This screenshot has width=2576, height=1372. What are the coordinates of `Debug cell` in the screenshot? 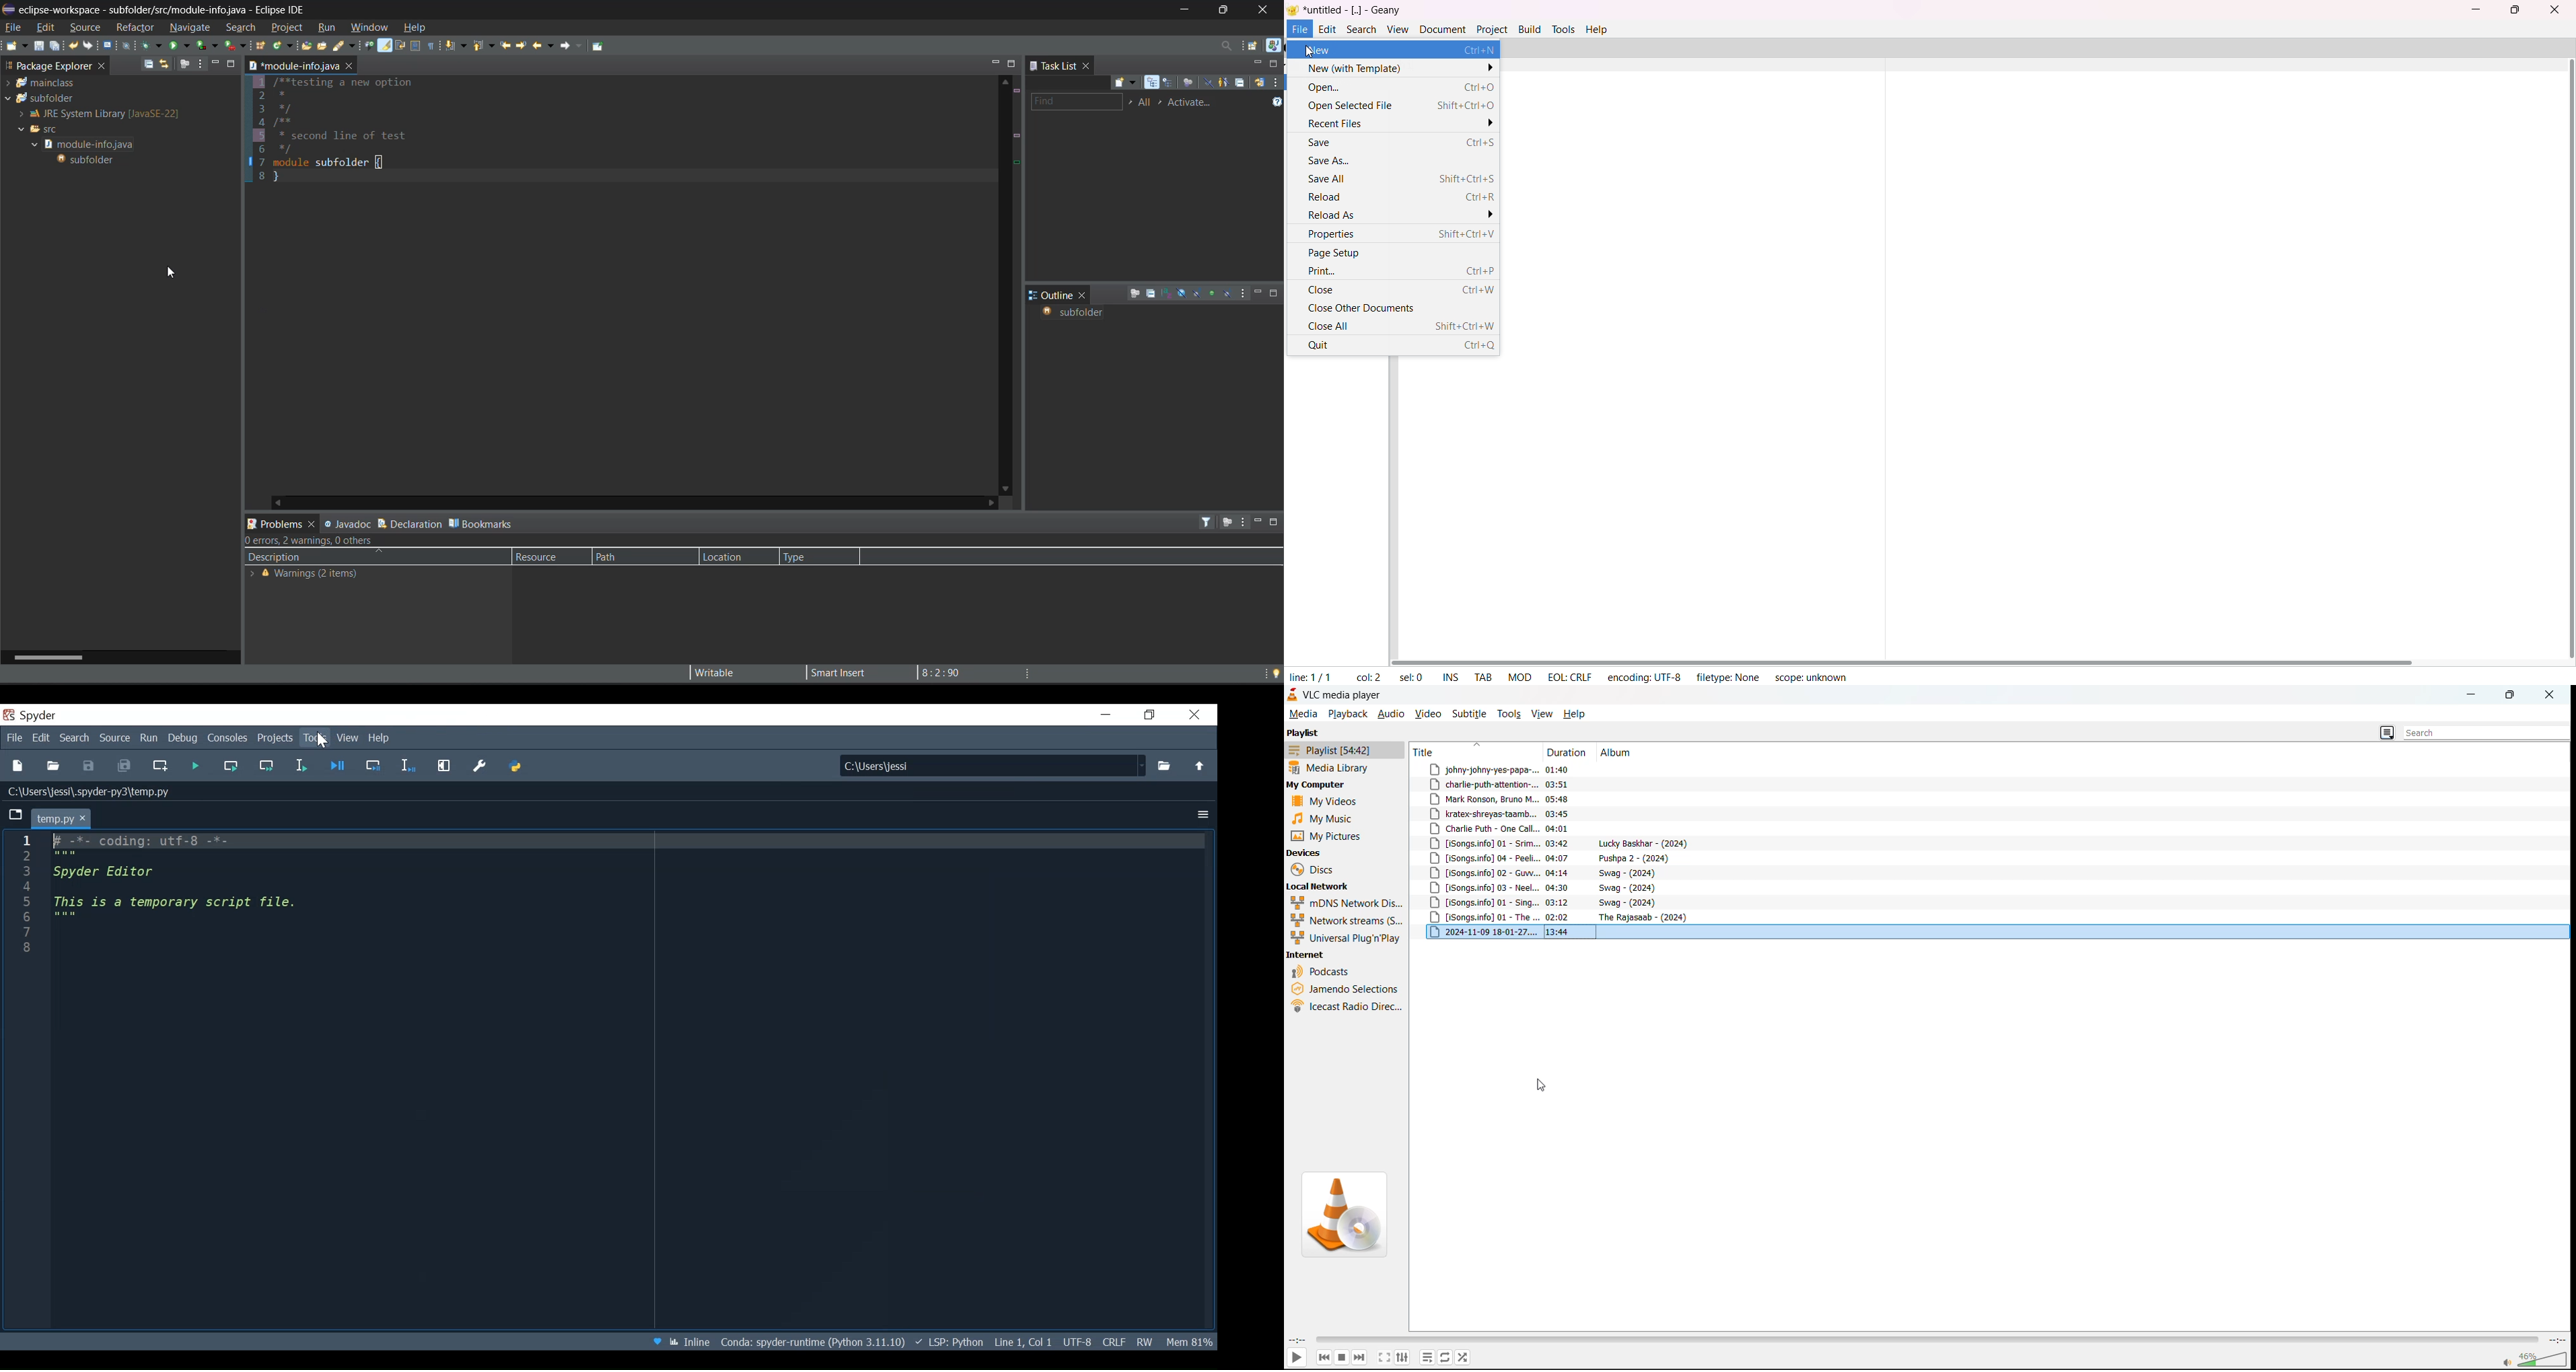 It's located at (371, 767).